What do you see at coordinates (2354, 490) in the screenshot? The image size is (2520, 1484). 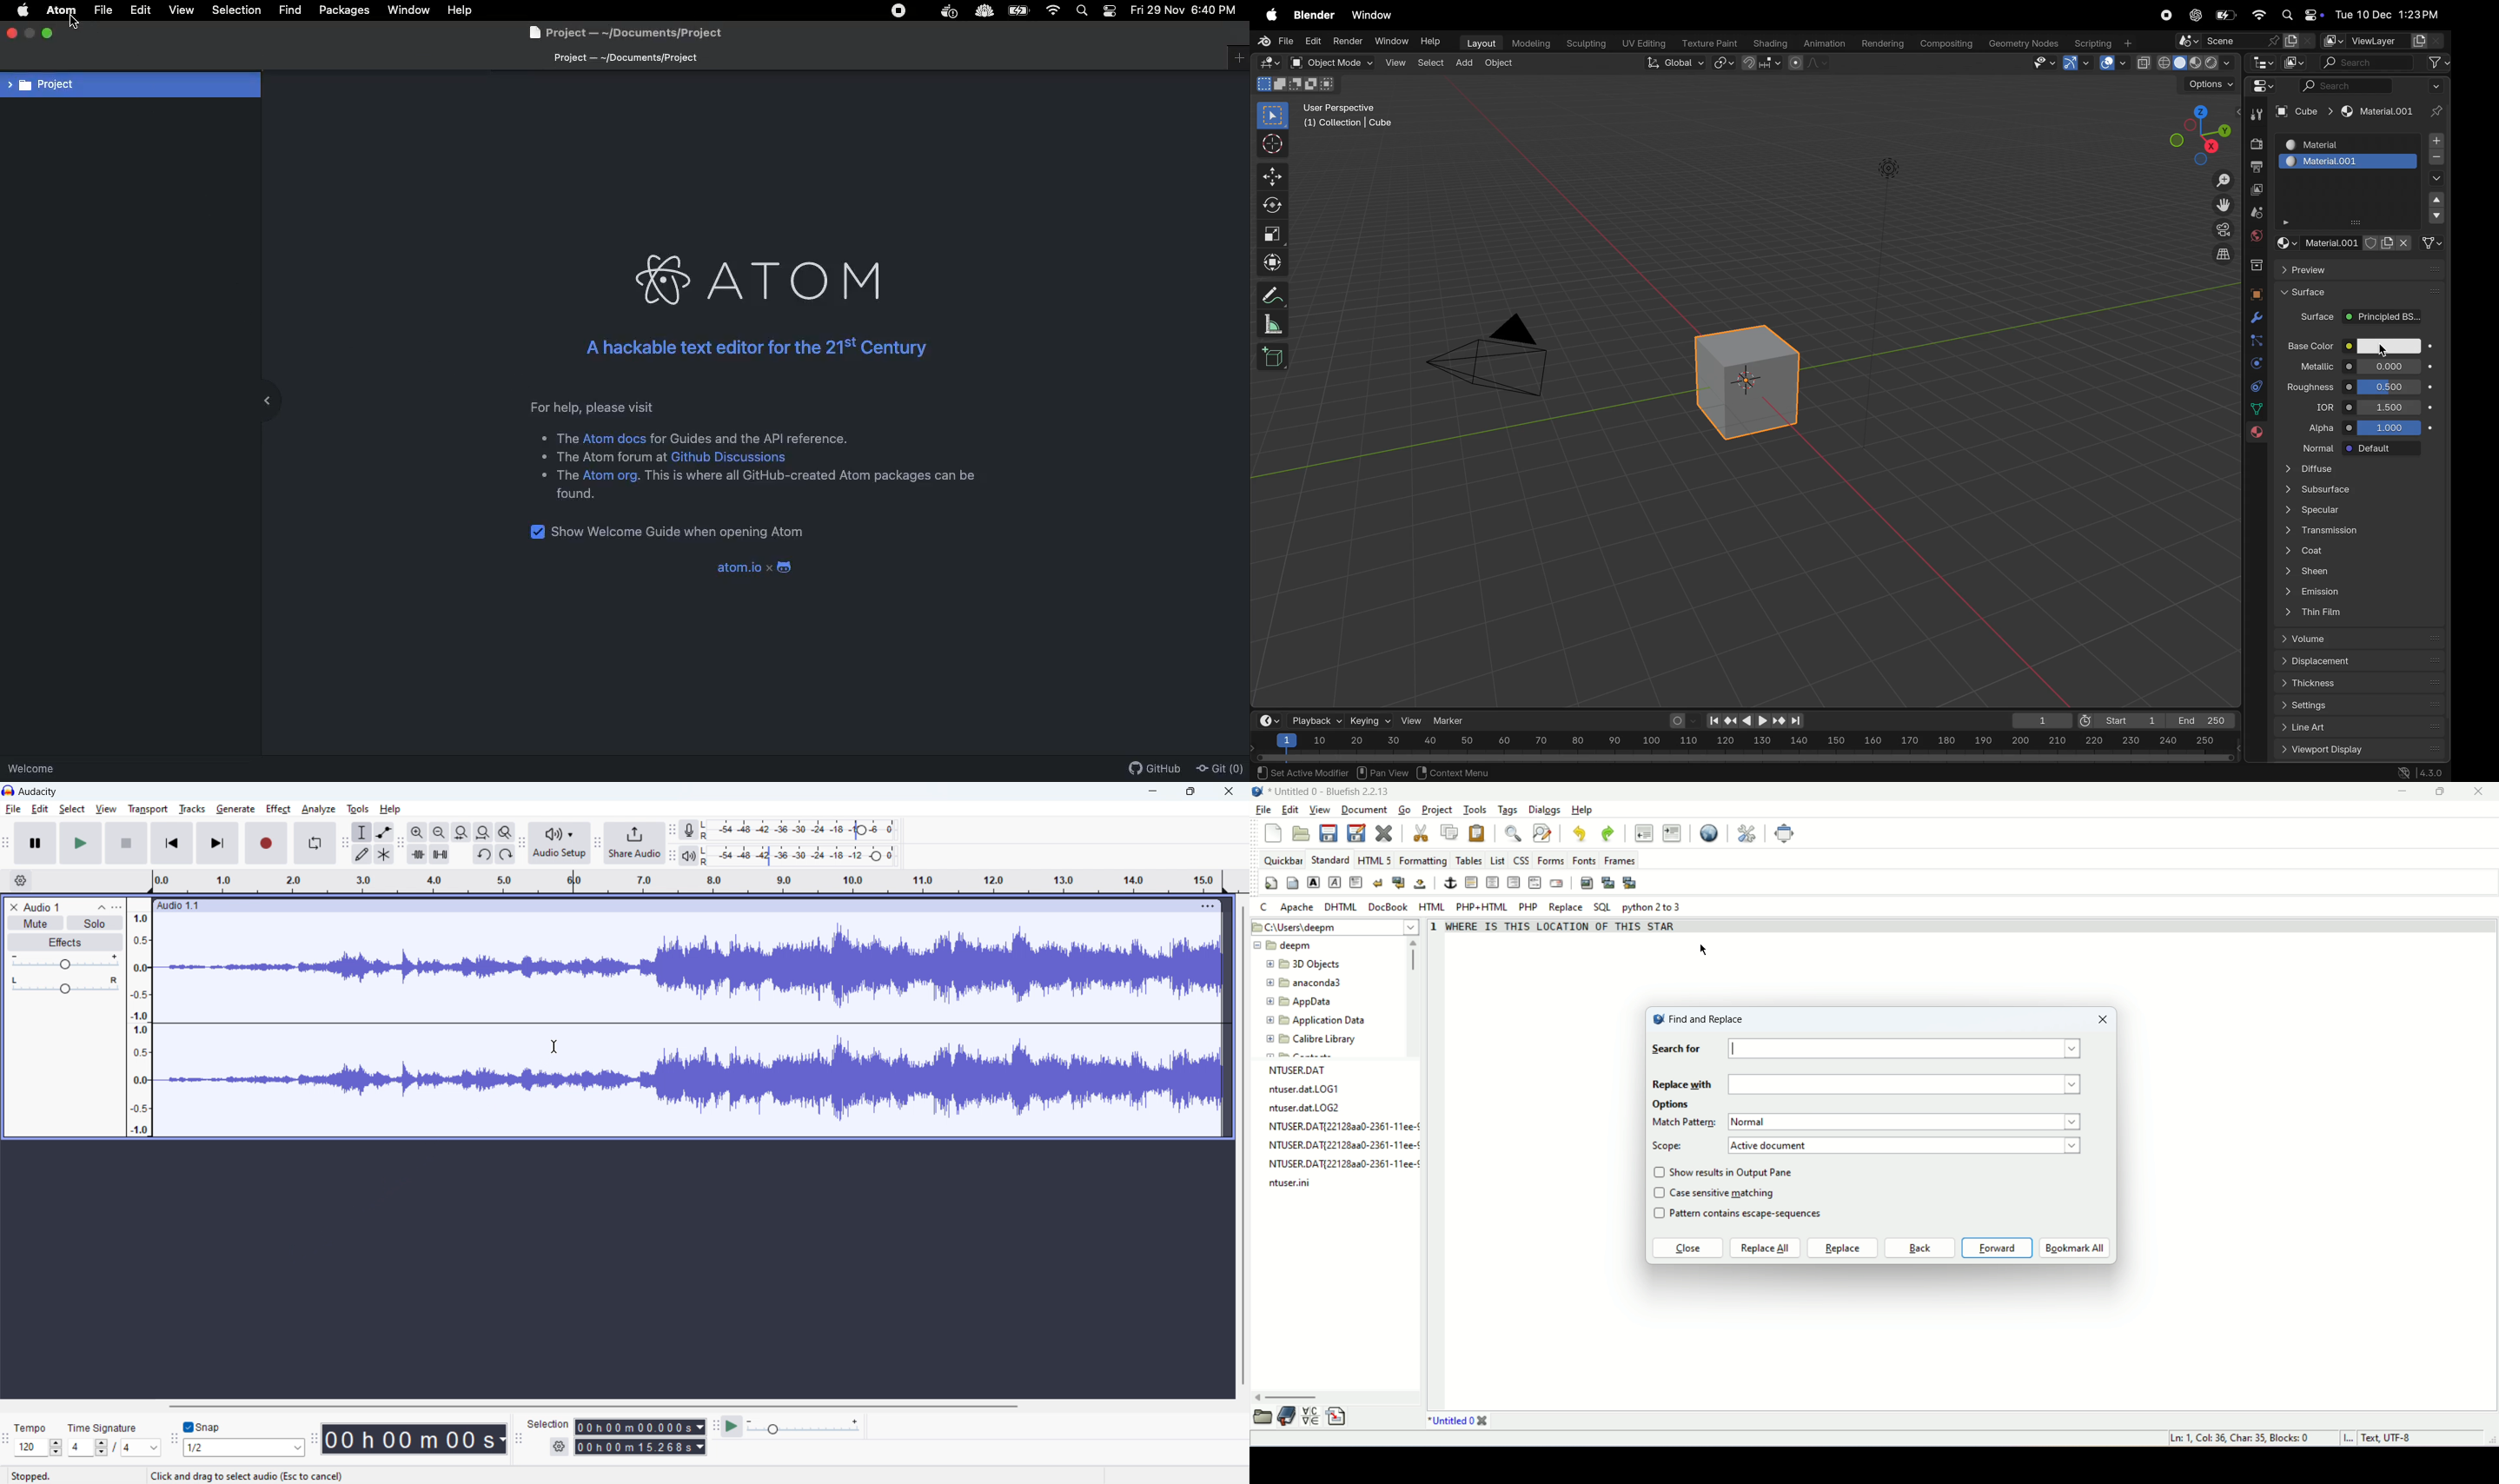 I see `subsurface` at bounding box center [2354, 490].